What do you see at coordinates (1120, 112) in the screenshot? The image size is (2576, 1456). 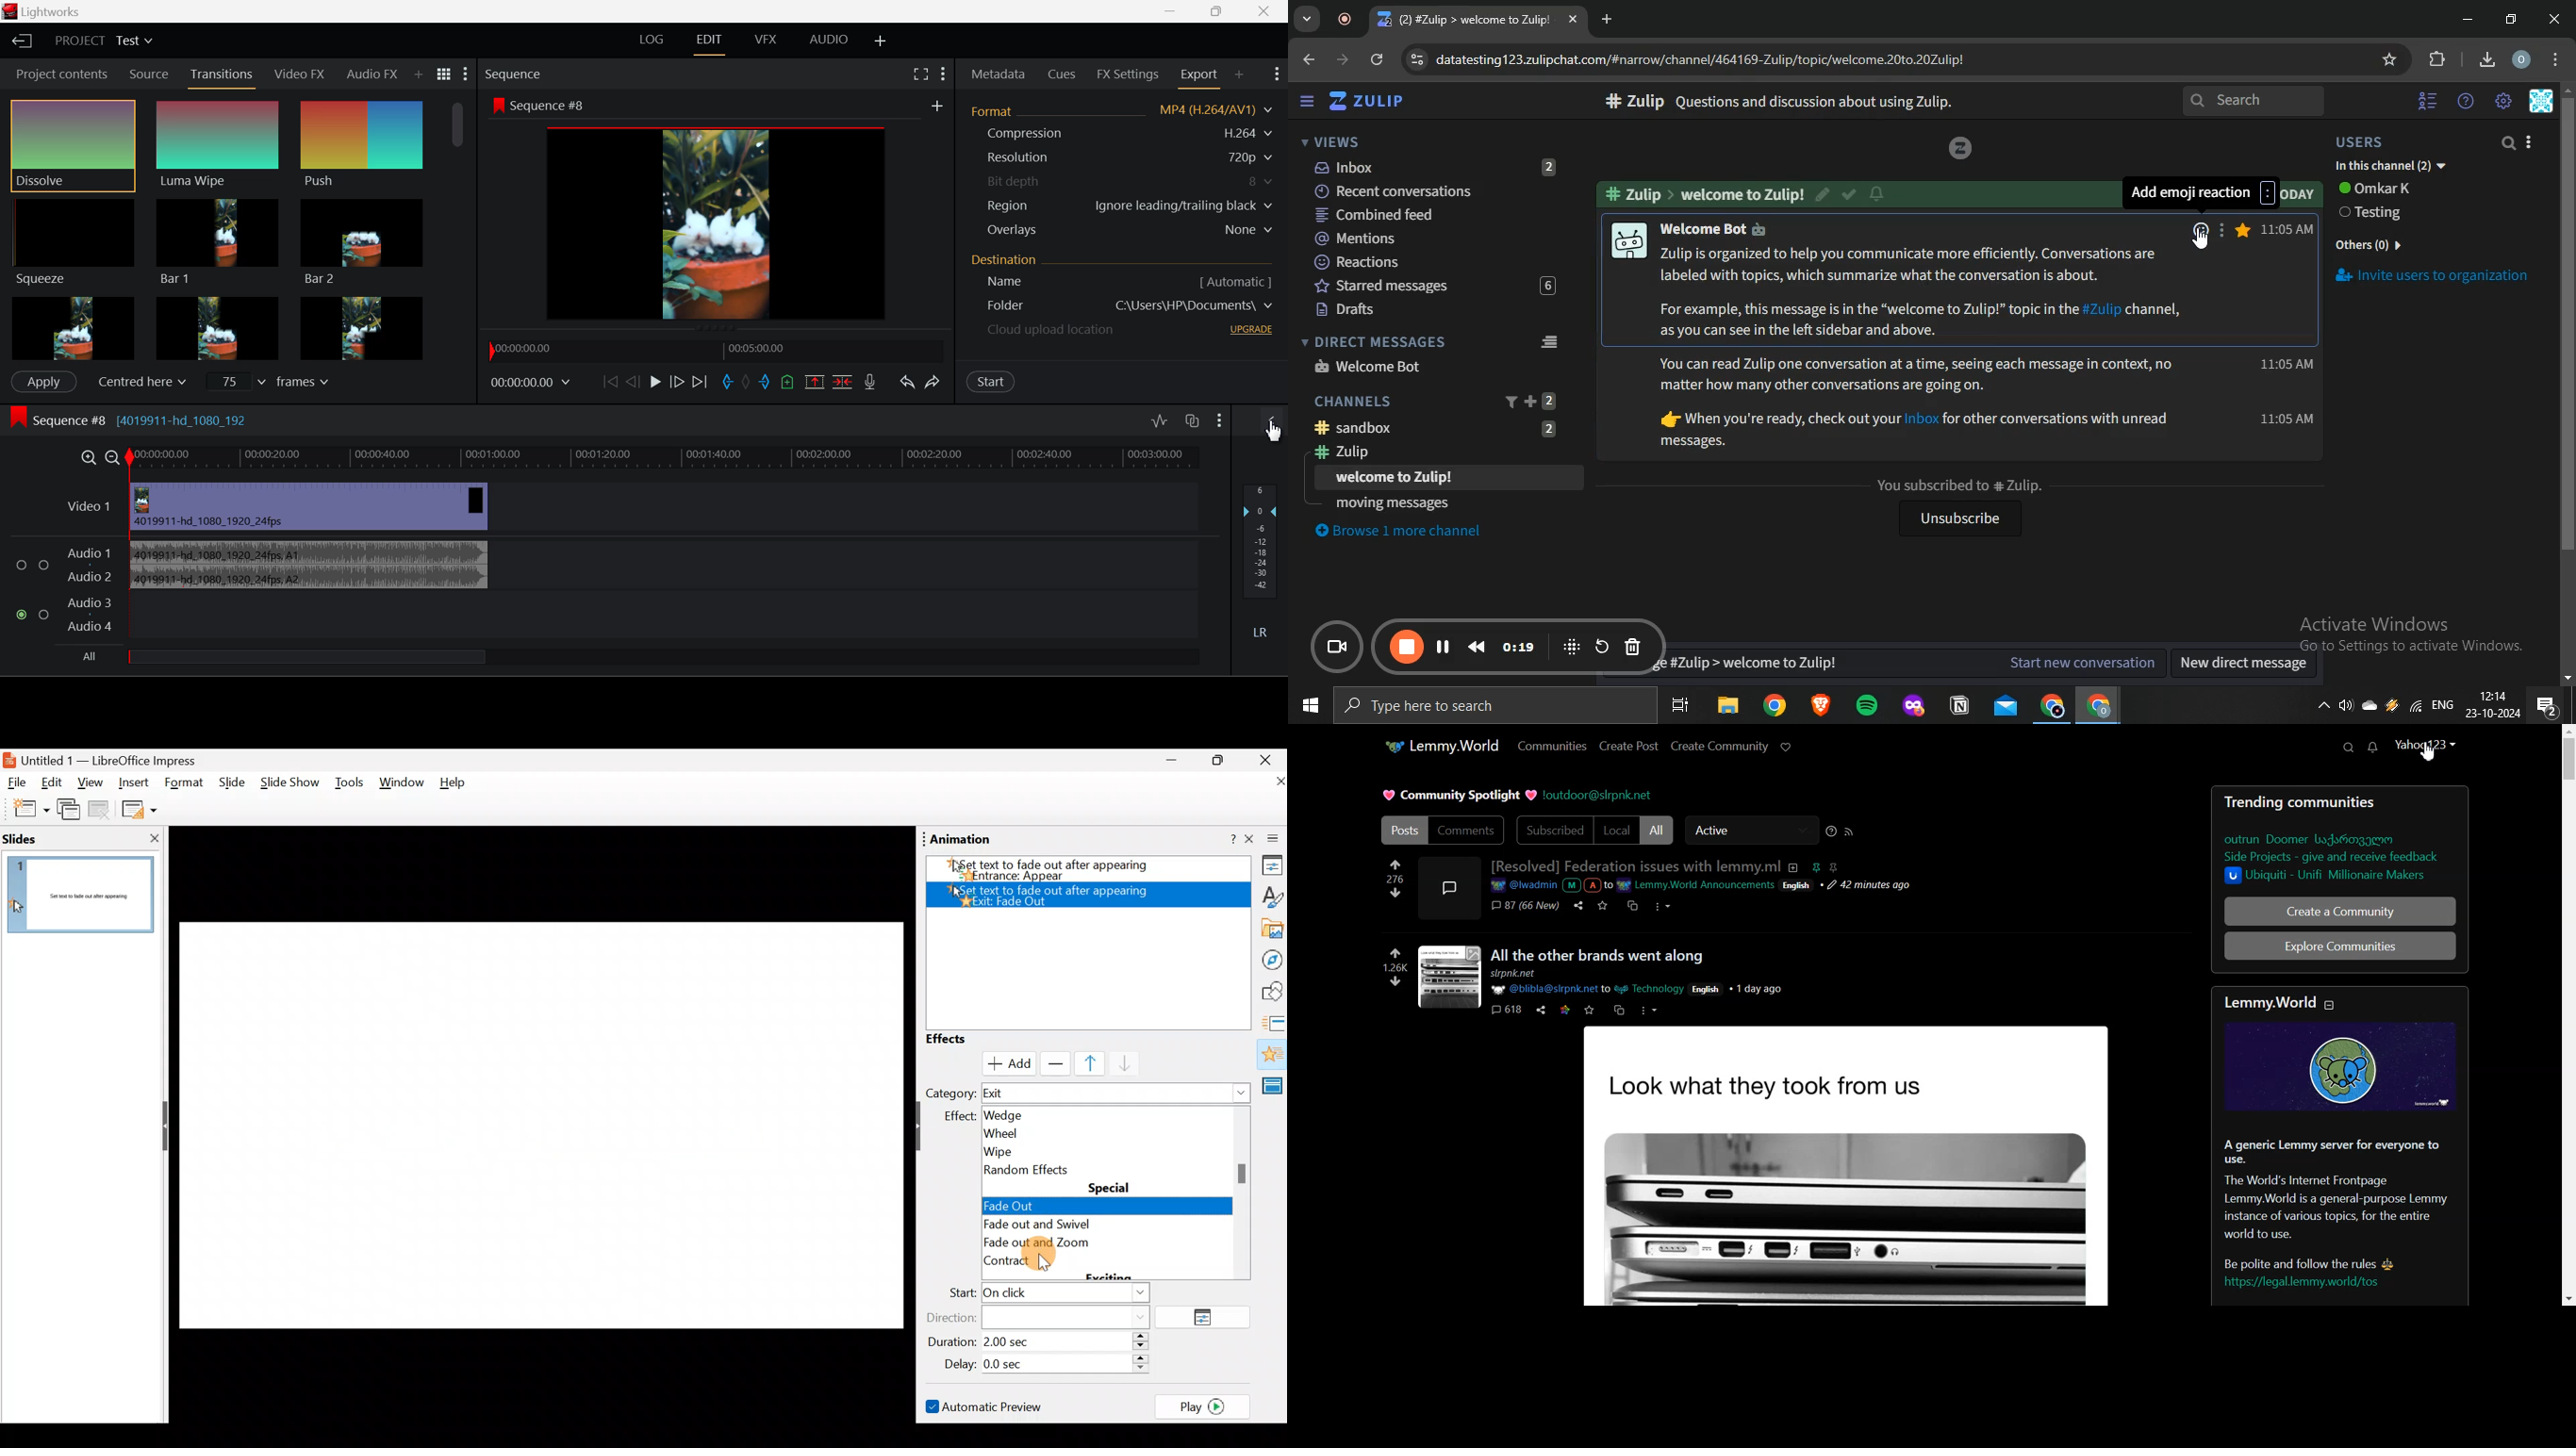 I see `Format` at bounding box center [1120, 112].